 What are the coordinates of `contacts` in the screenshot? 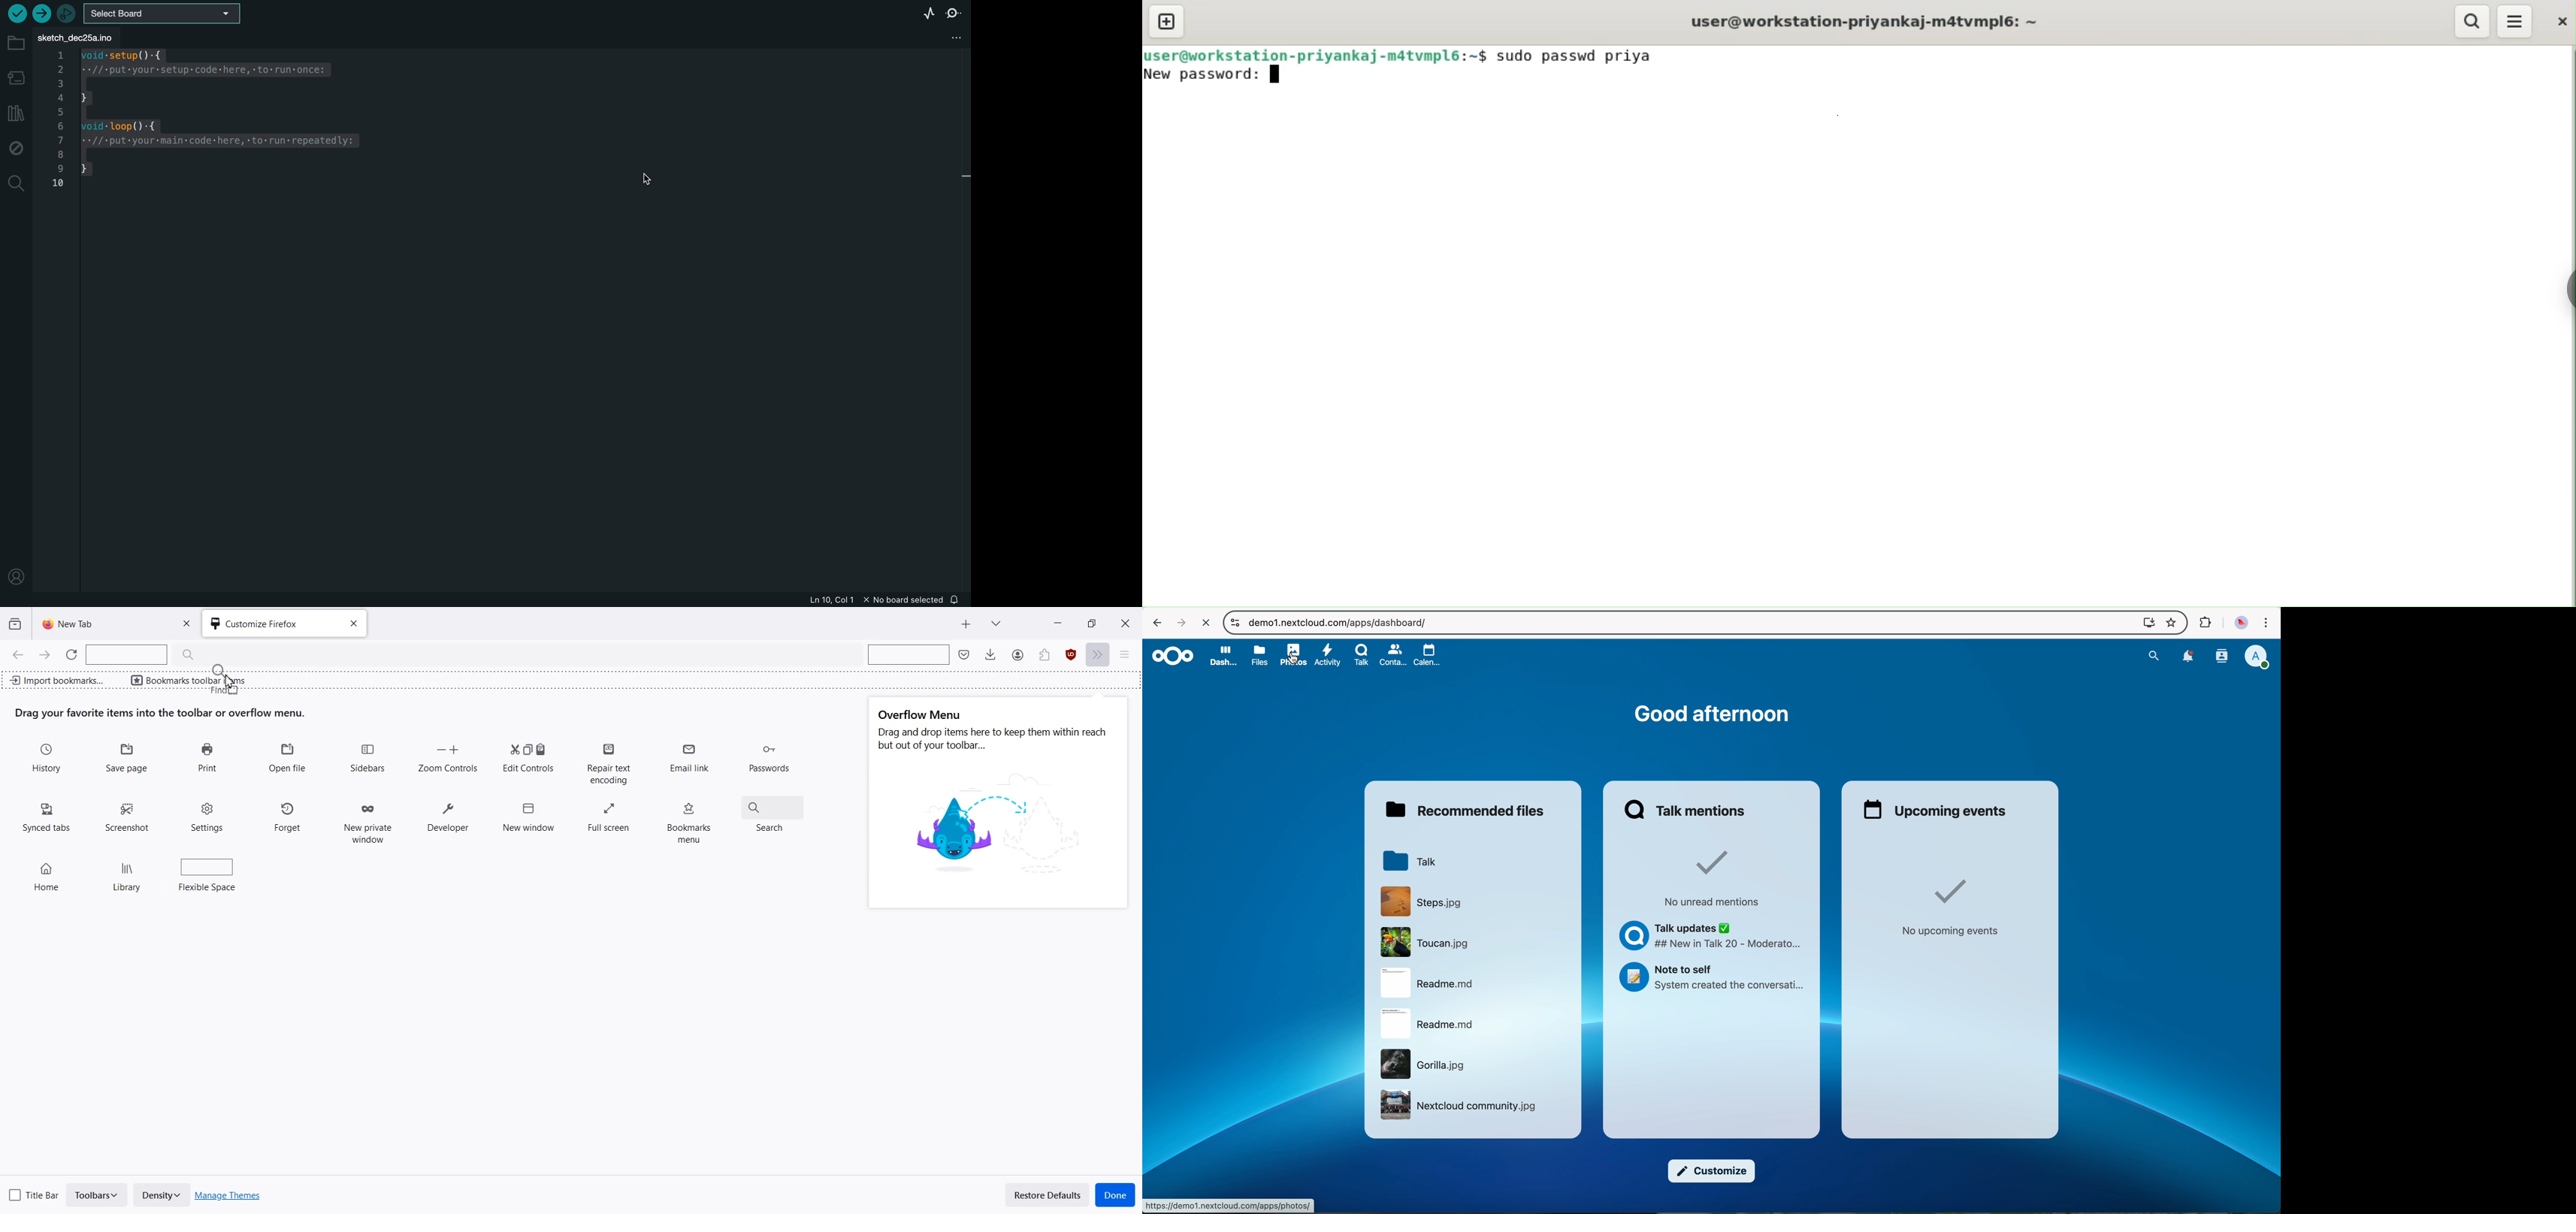 It's located at (2219, 656).